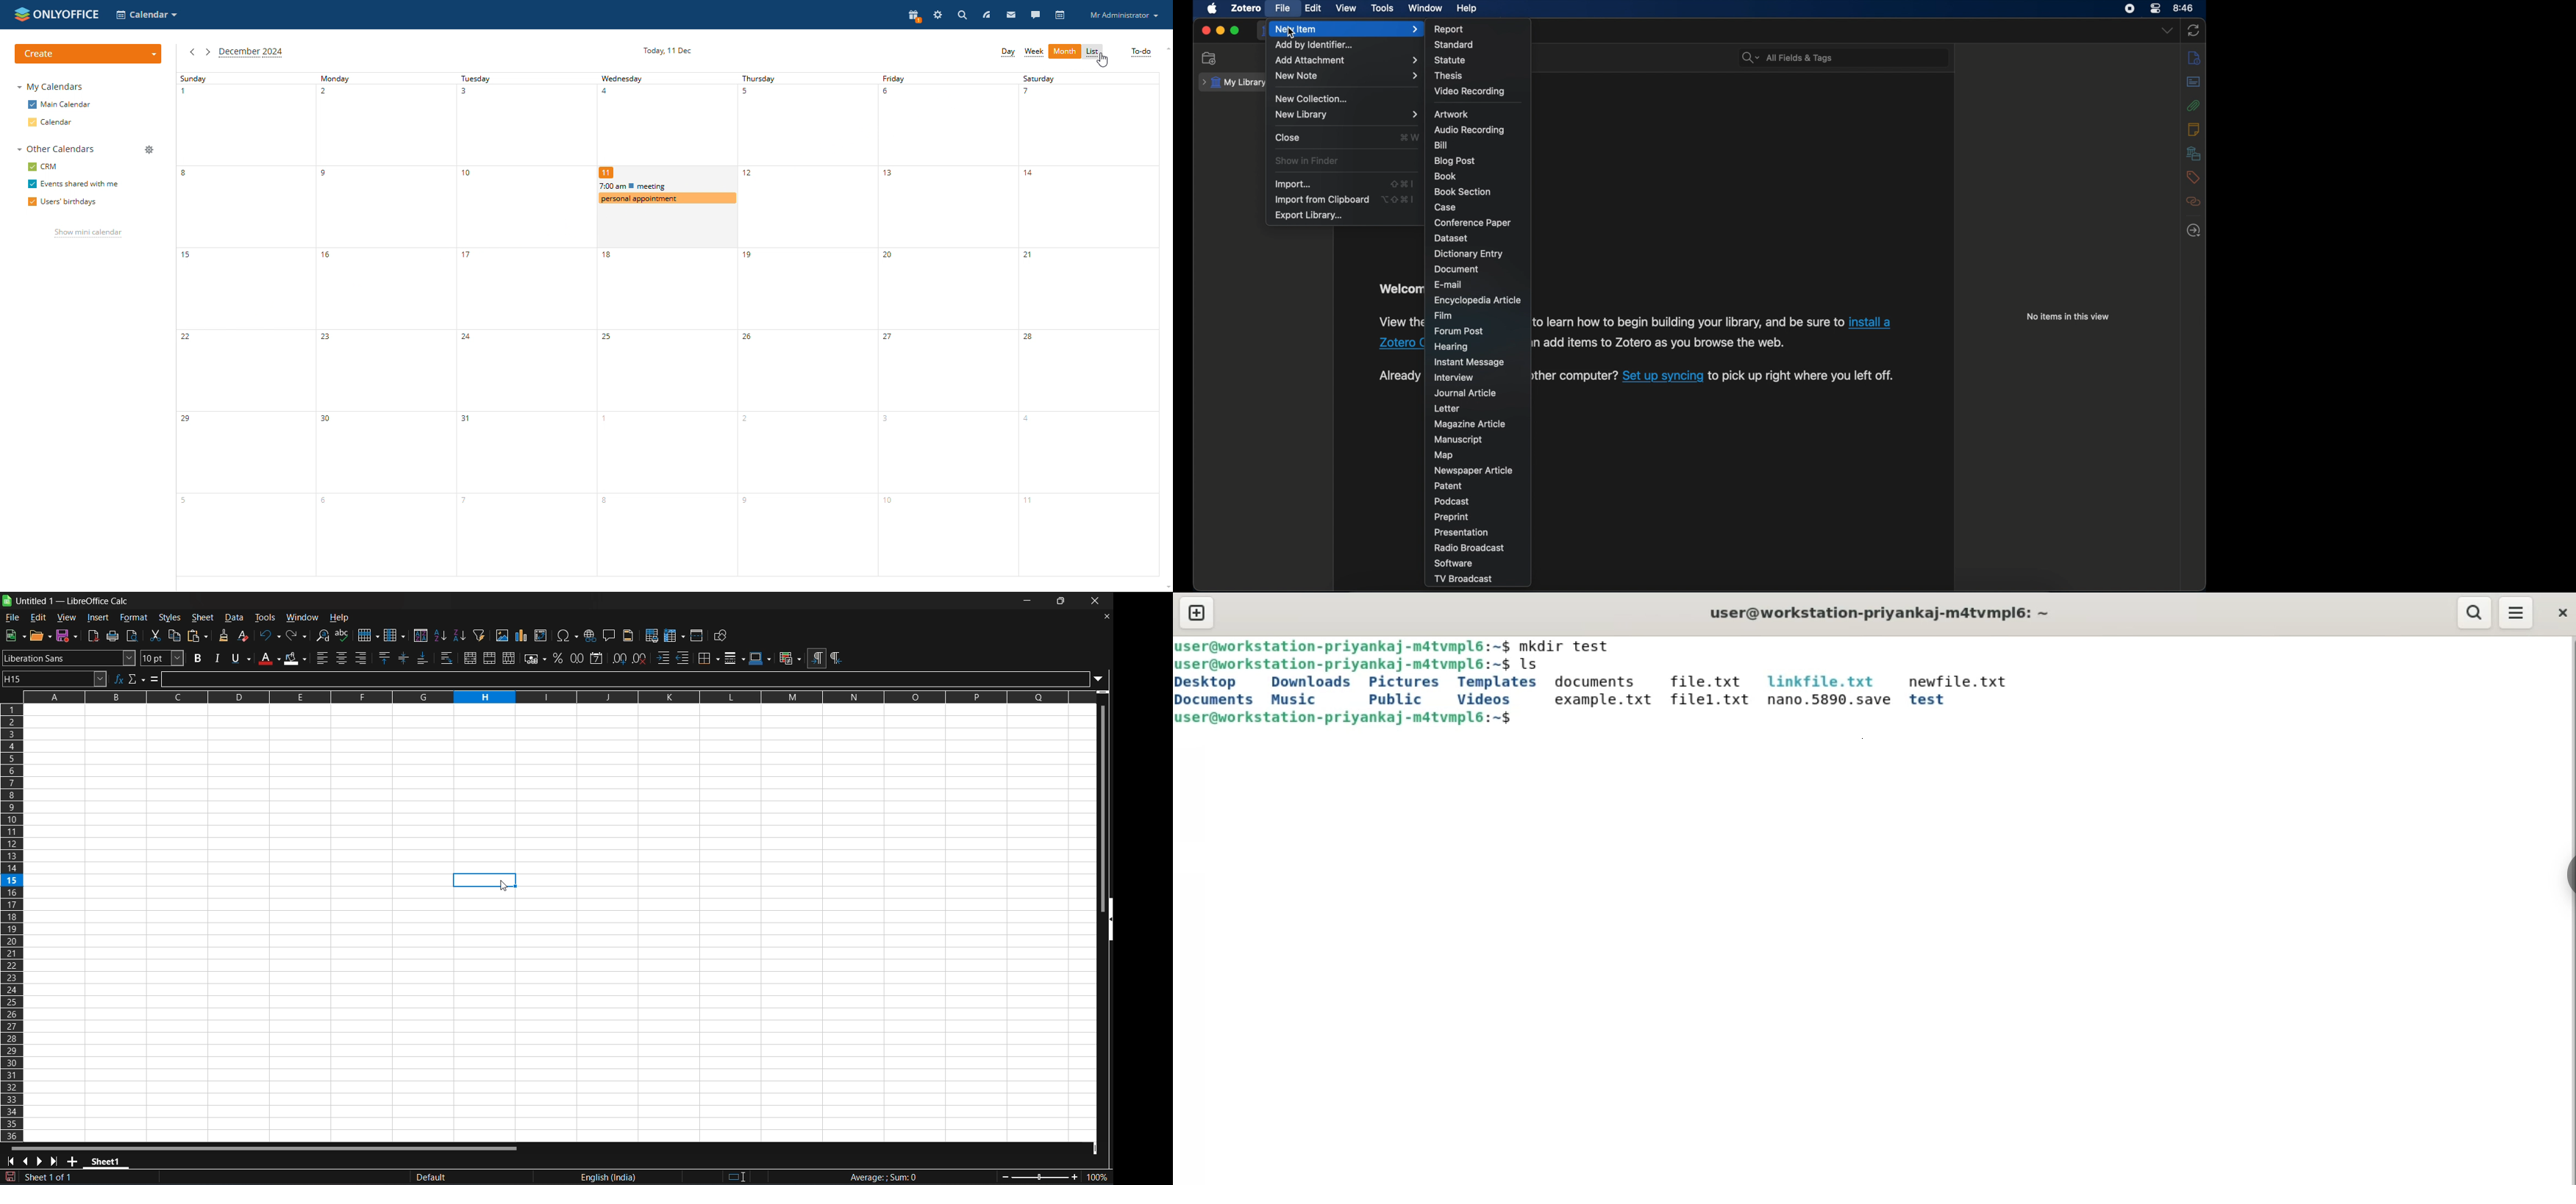 The width and height of the screenshot is (2576, 1204). What do you see at coordinates (1459, 269) in the screenshot?
I see `document` at bounding box center [1459, 269].